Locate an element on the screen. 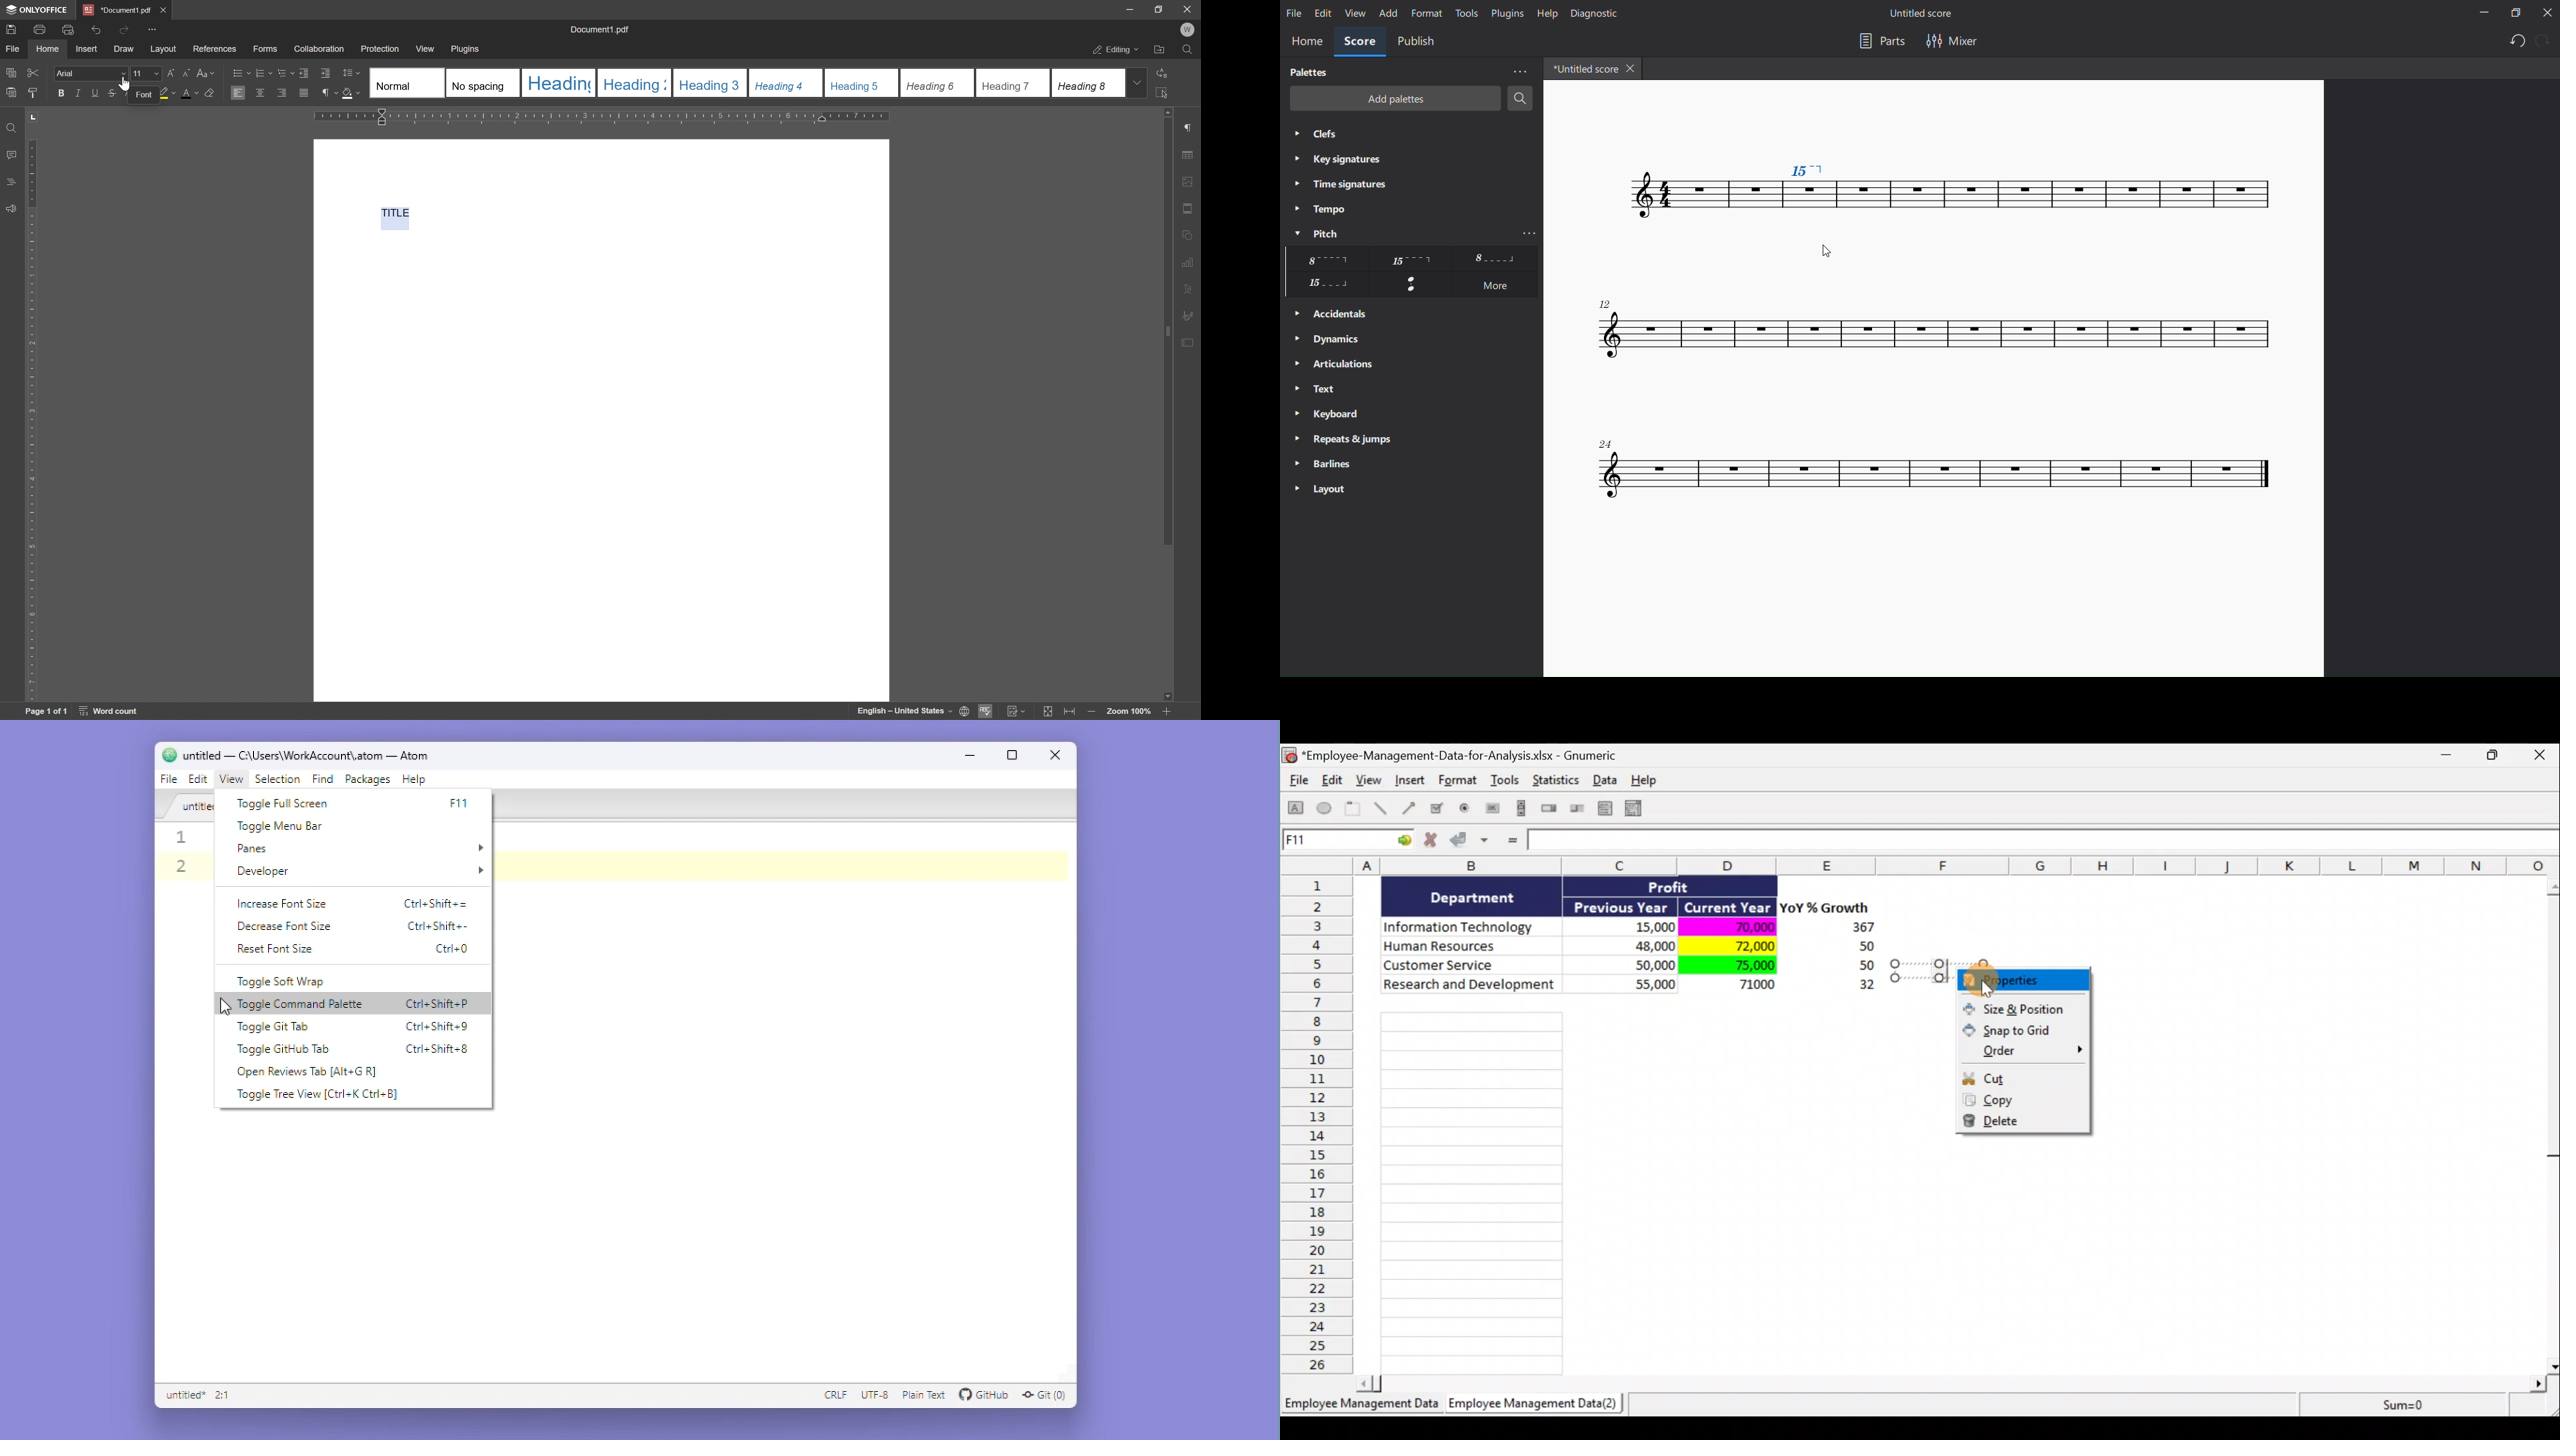 The height and width of the screenshot is (1456, 2576). ‘untitled — CA\Users\WorkAccount\ atom — Atom is located at coordinates (295, 755).